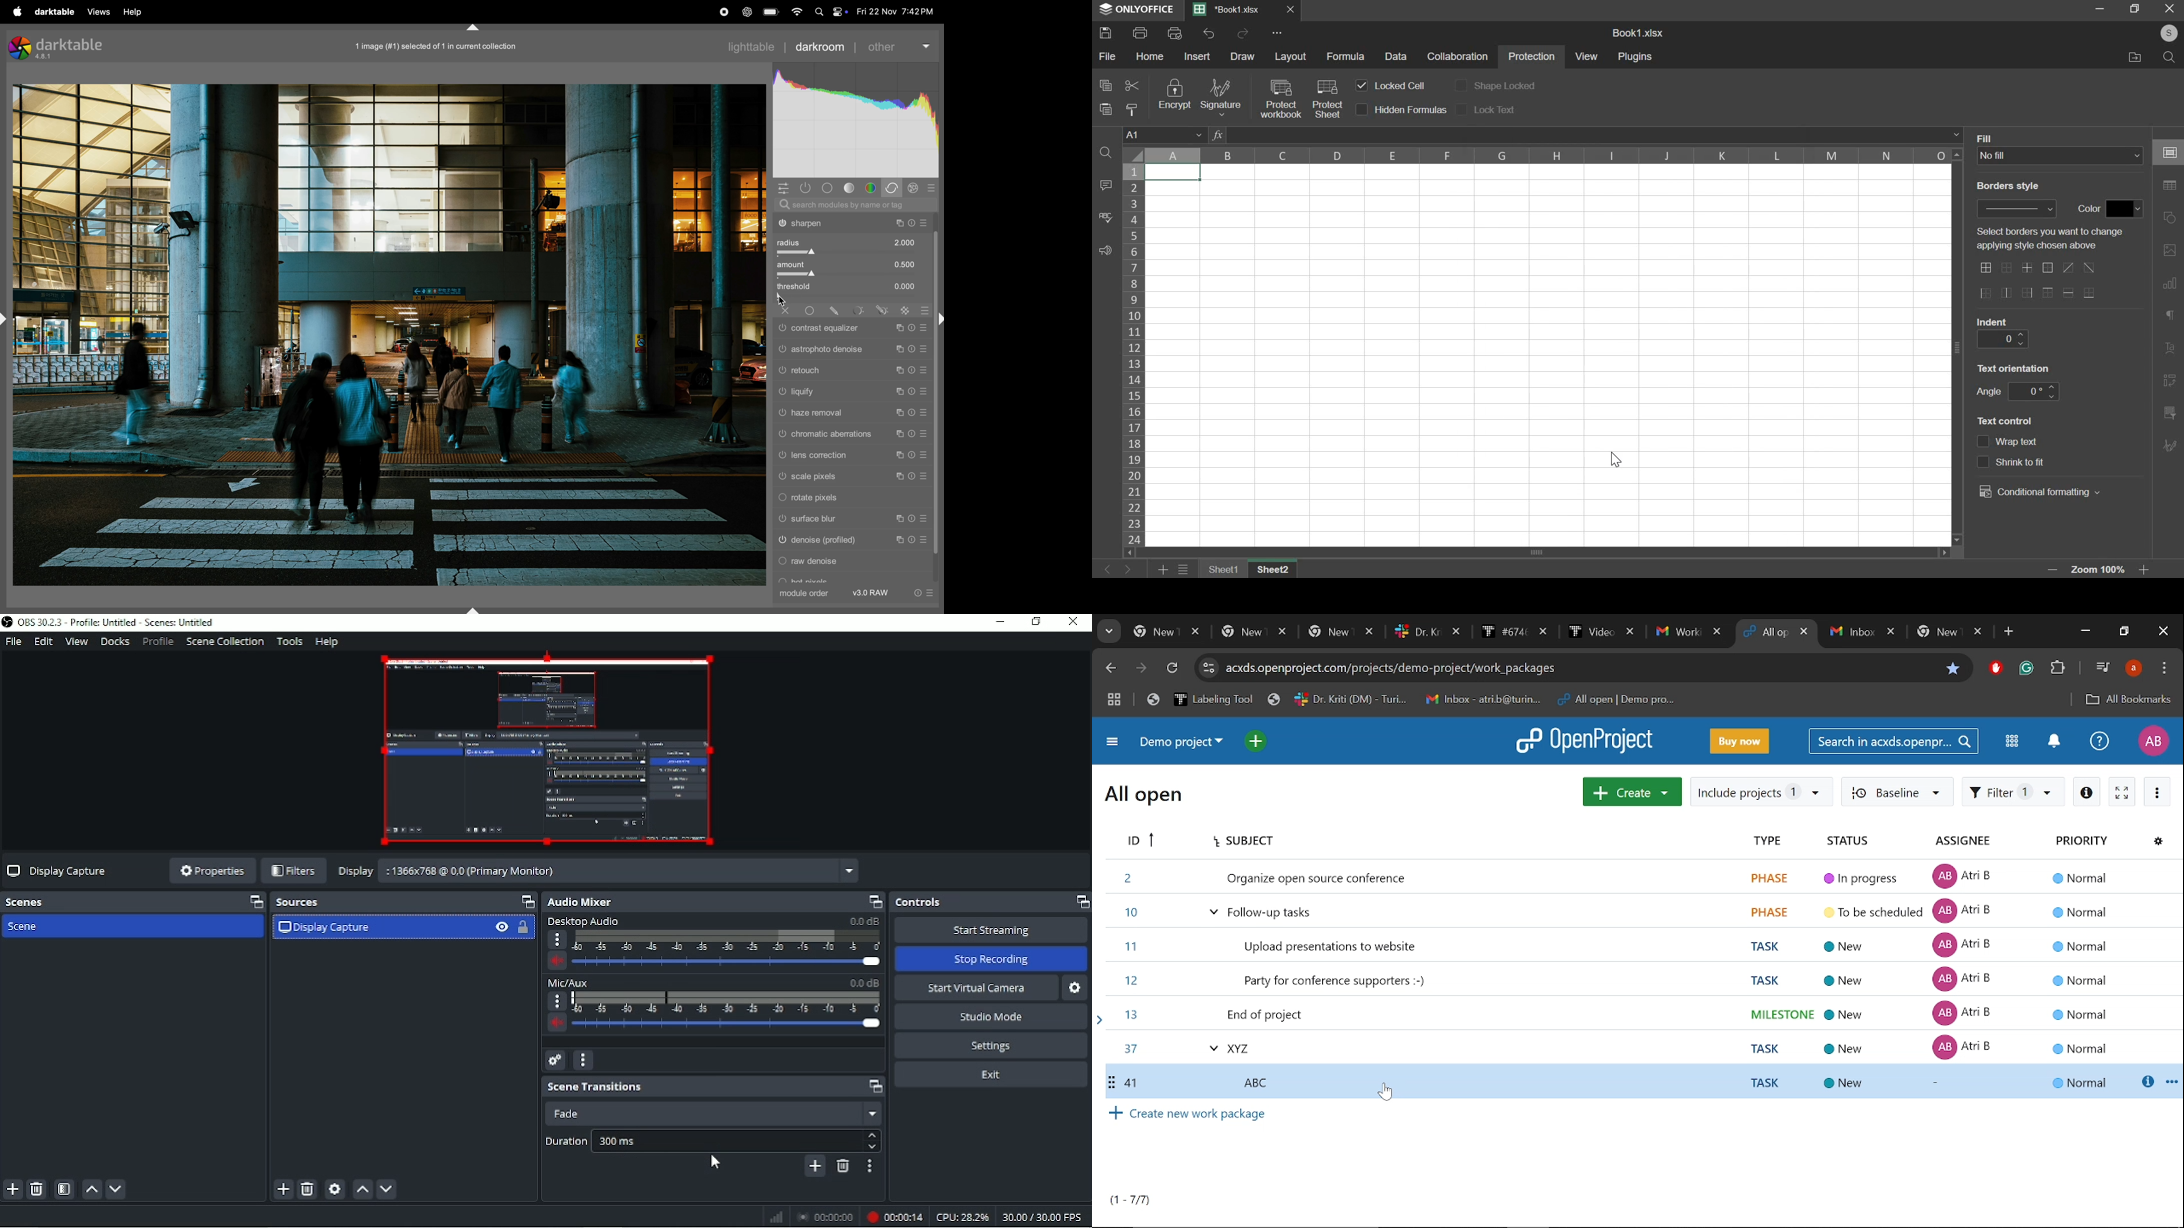 This screenshot has height=1232, width=2184. I want to click on chromatic abbretations, so click(851, 435).